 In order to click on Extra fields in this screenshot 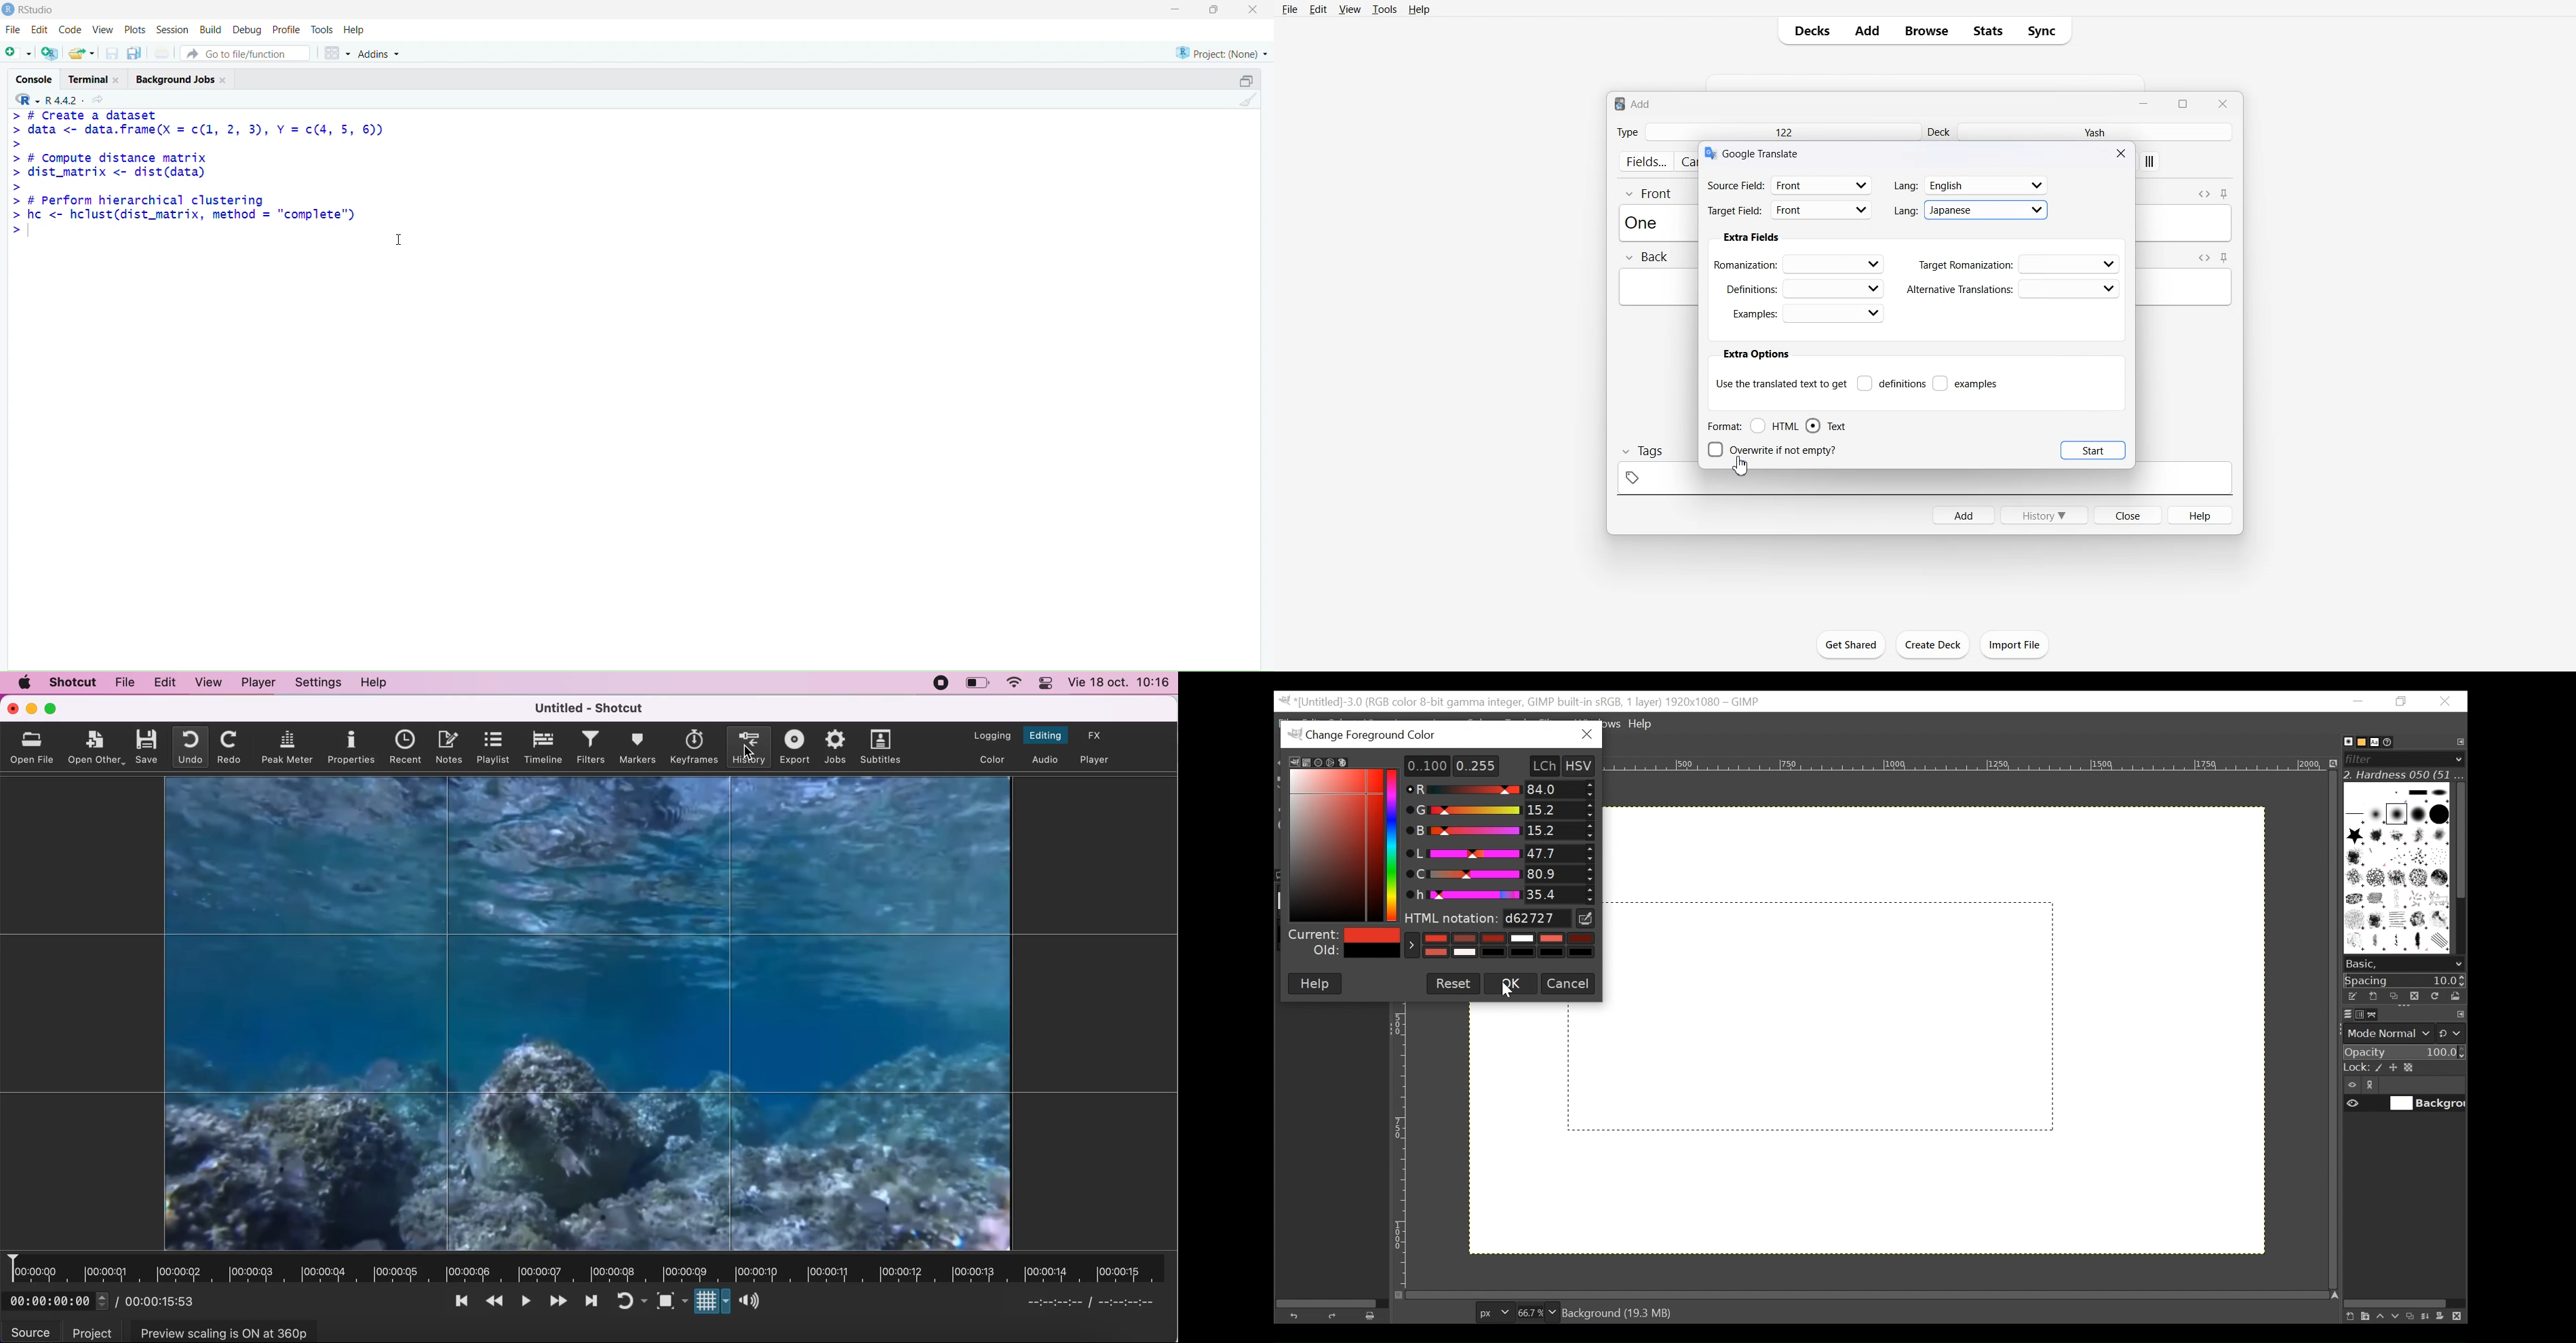, I will do `click(1751, 237)`.